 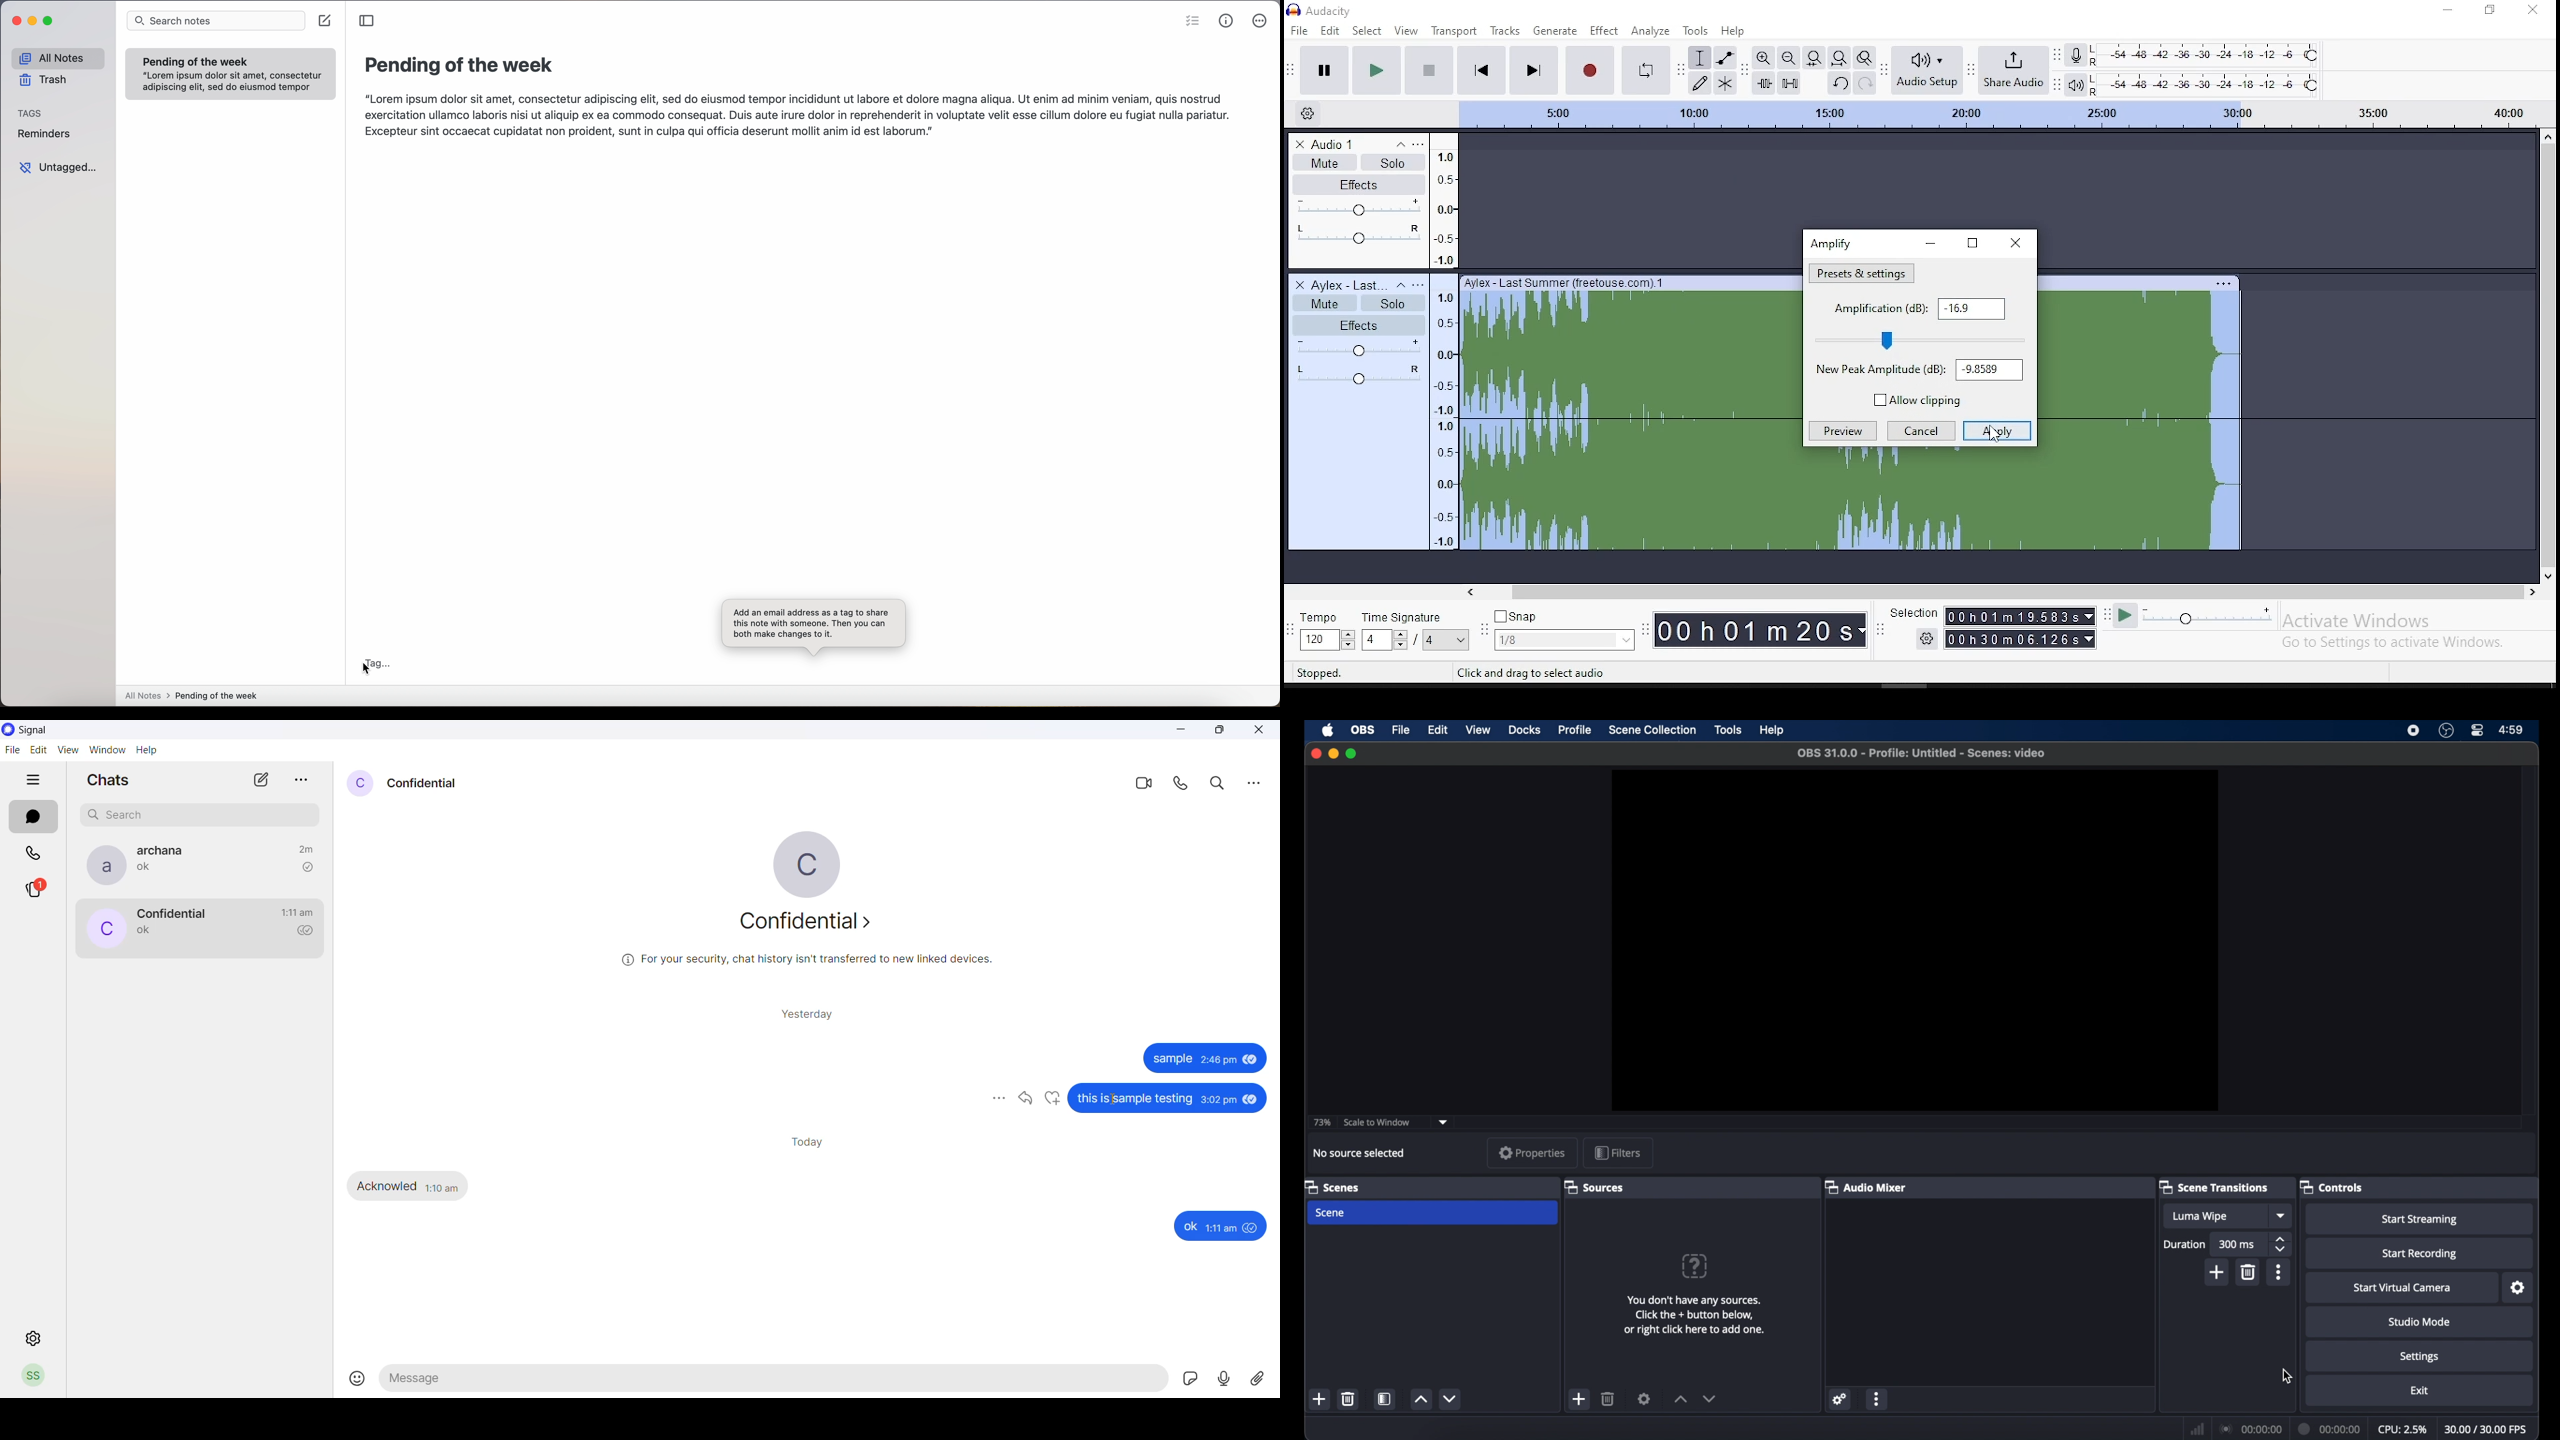 What do you see at coordinates (1524, 730) in the screenshot?
I see `docks` at bounding box center [1524, 730].